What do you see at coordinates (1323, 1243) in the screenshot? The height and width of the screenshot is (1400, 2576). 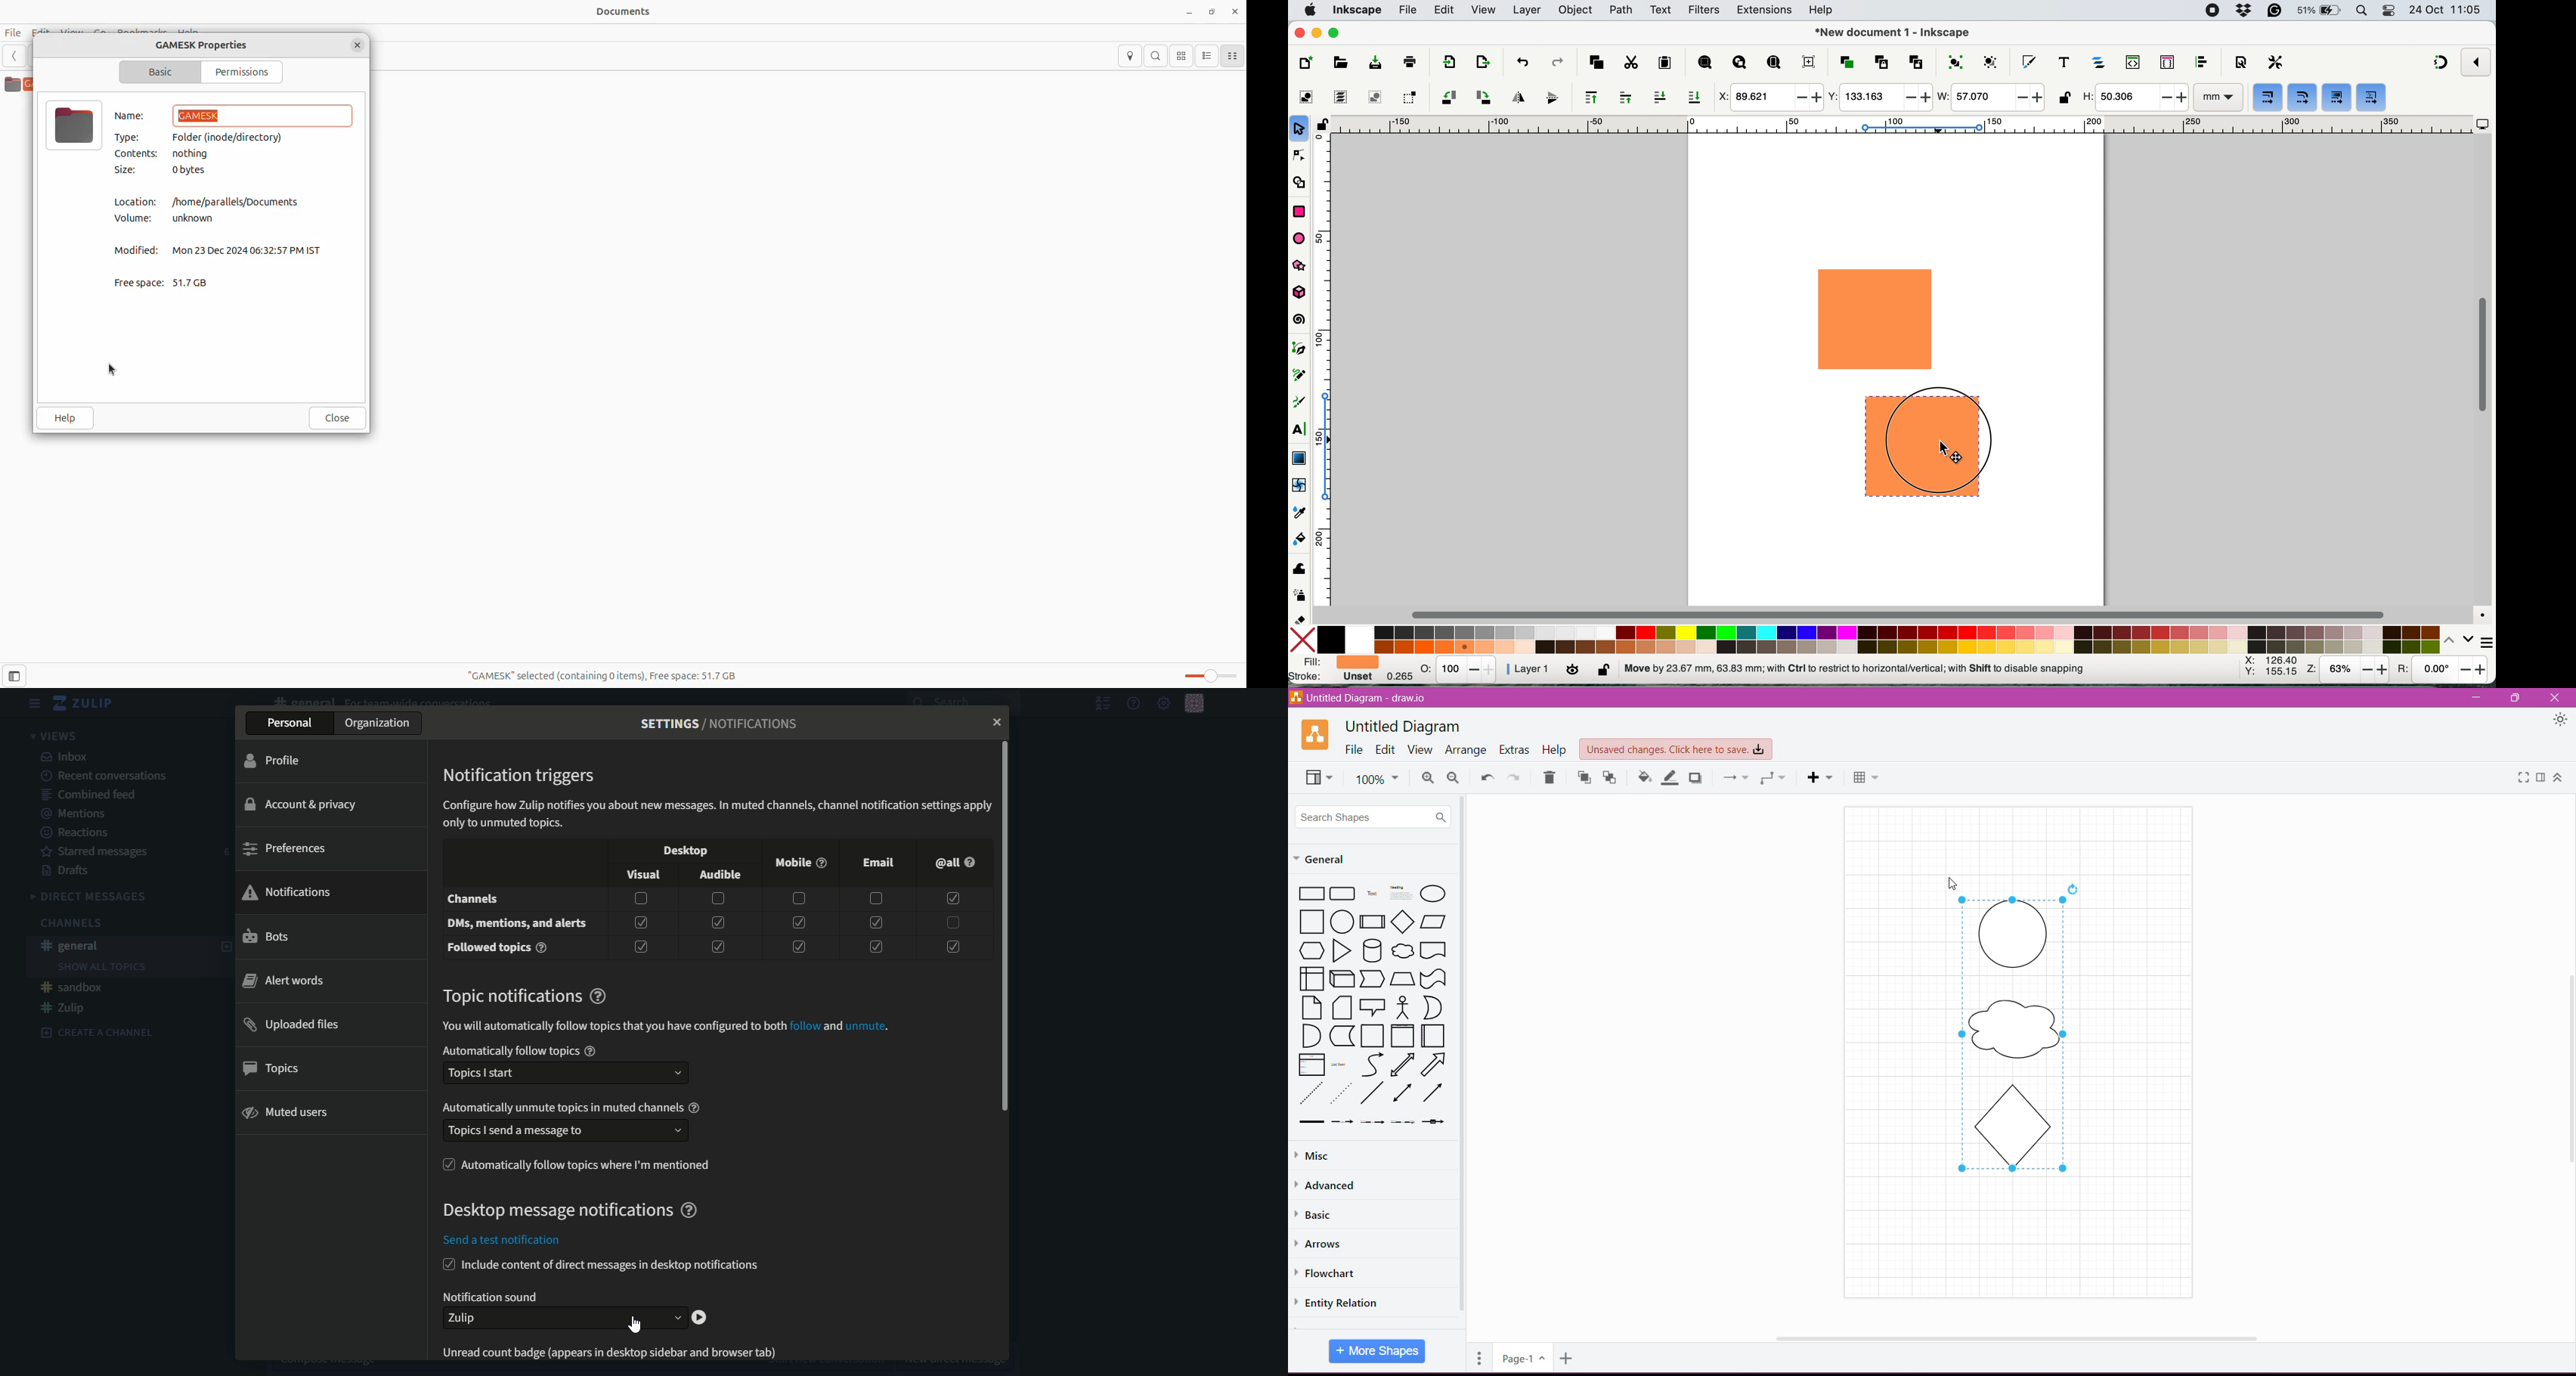 I see `Arrows` at bounding box center [1323, 1243].